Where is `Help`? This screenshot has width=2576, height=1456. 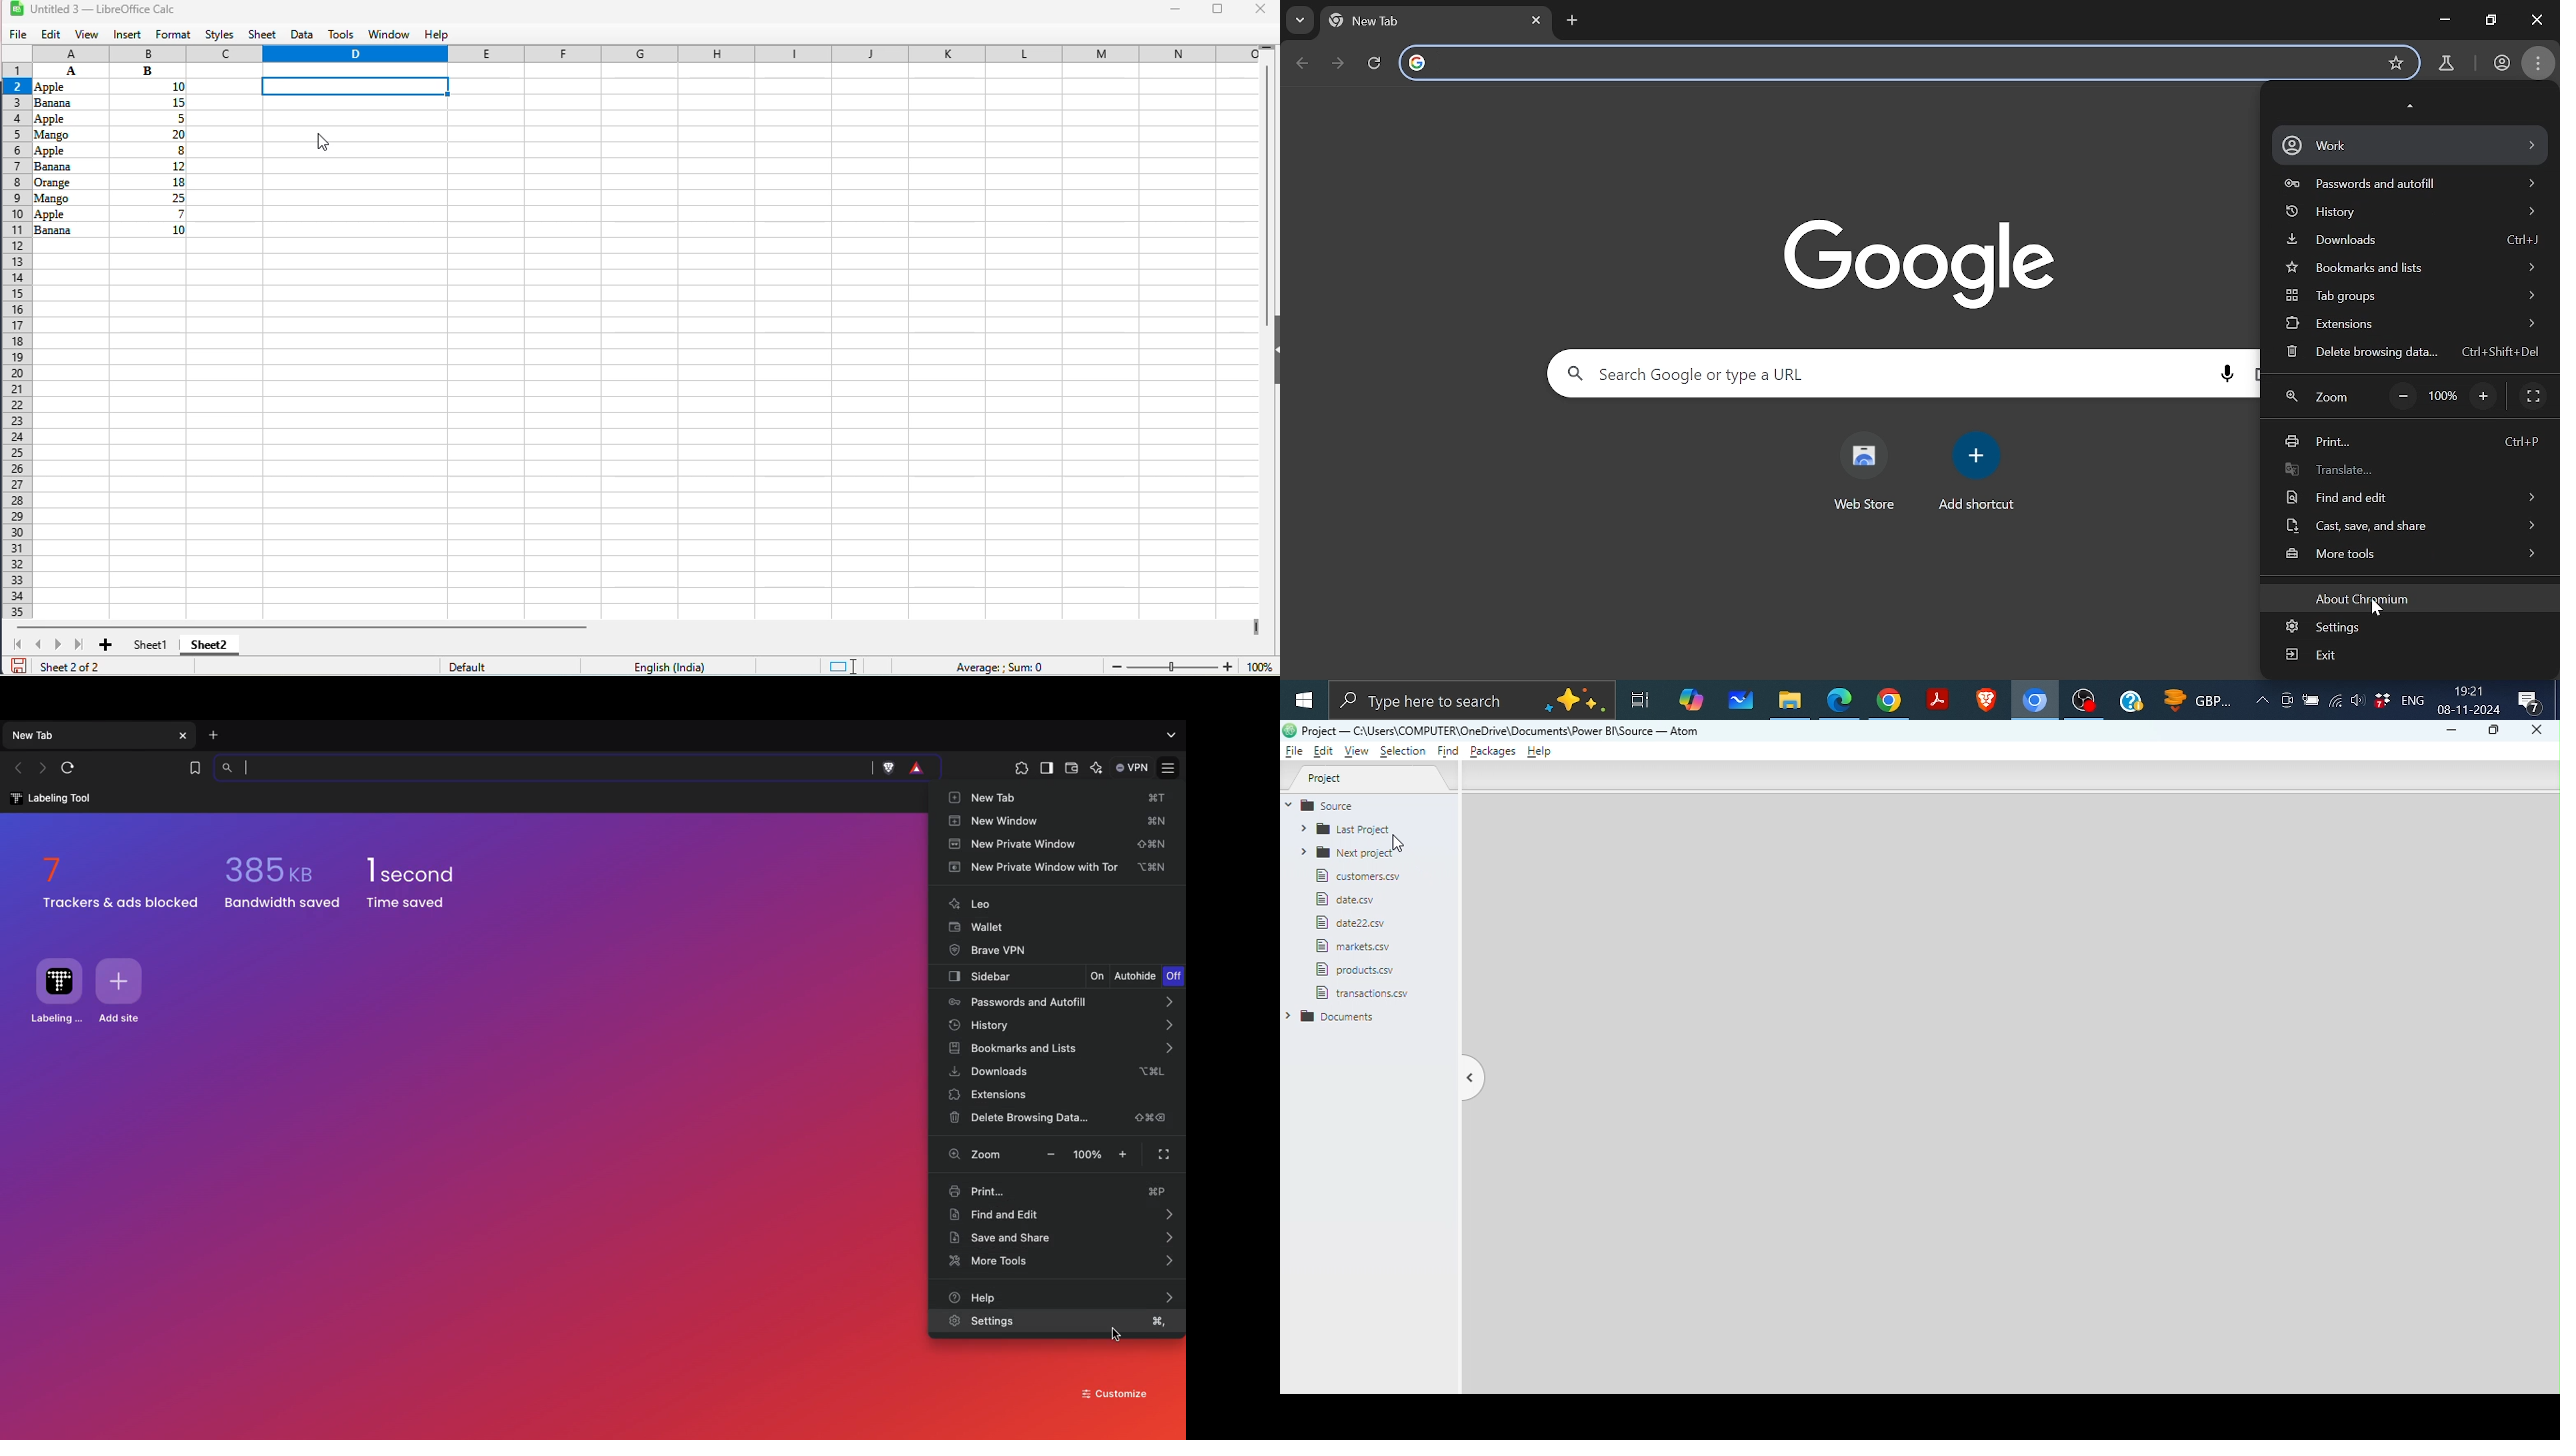
Help is located at coordinates (1542, 754).